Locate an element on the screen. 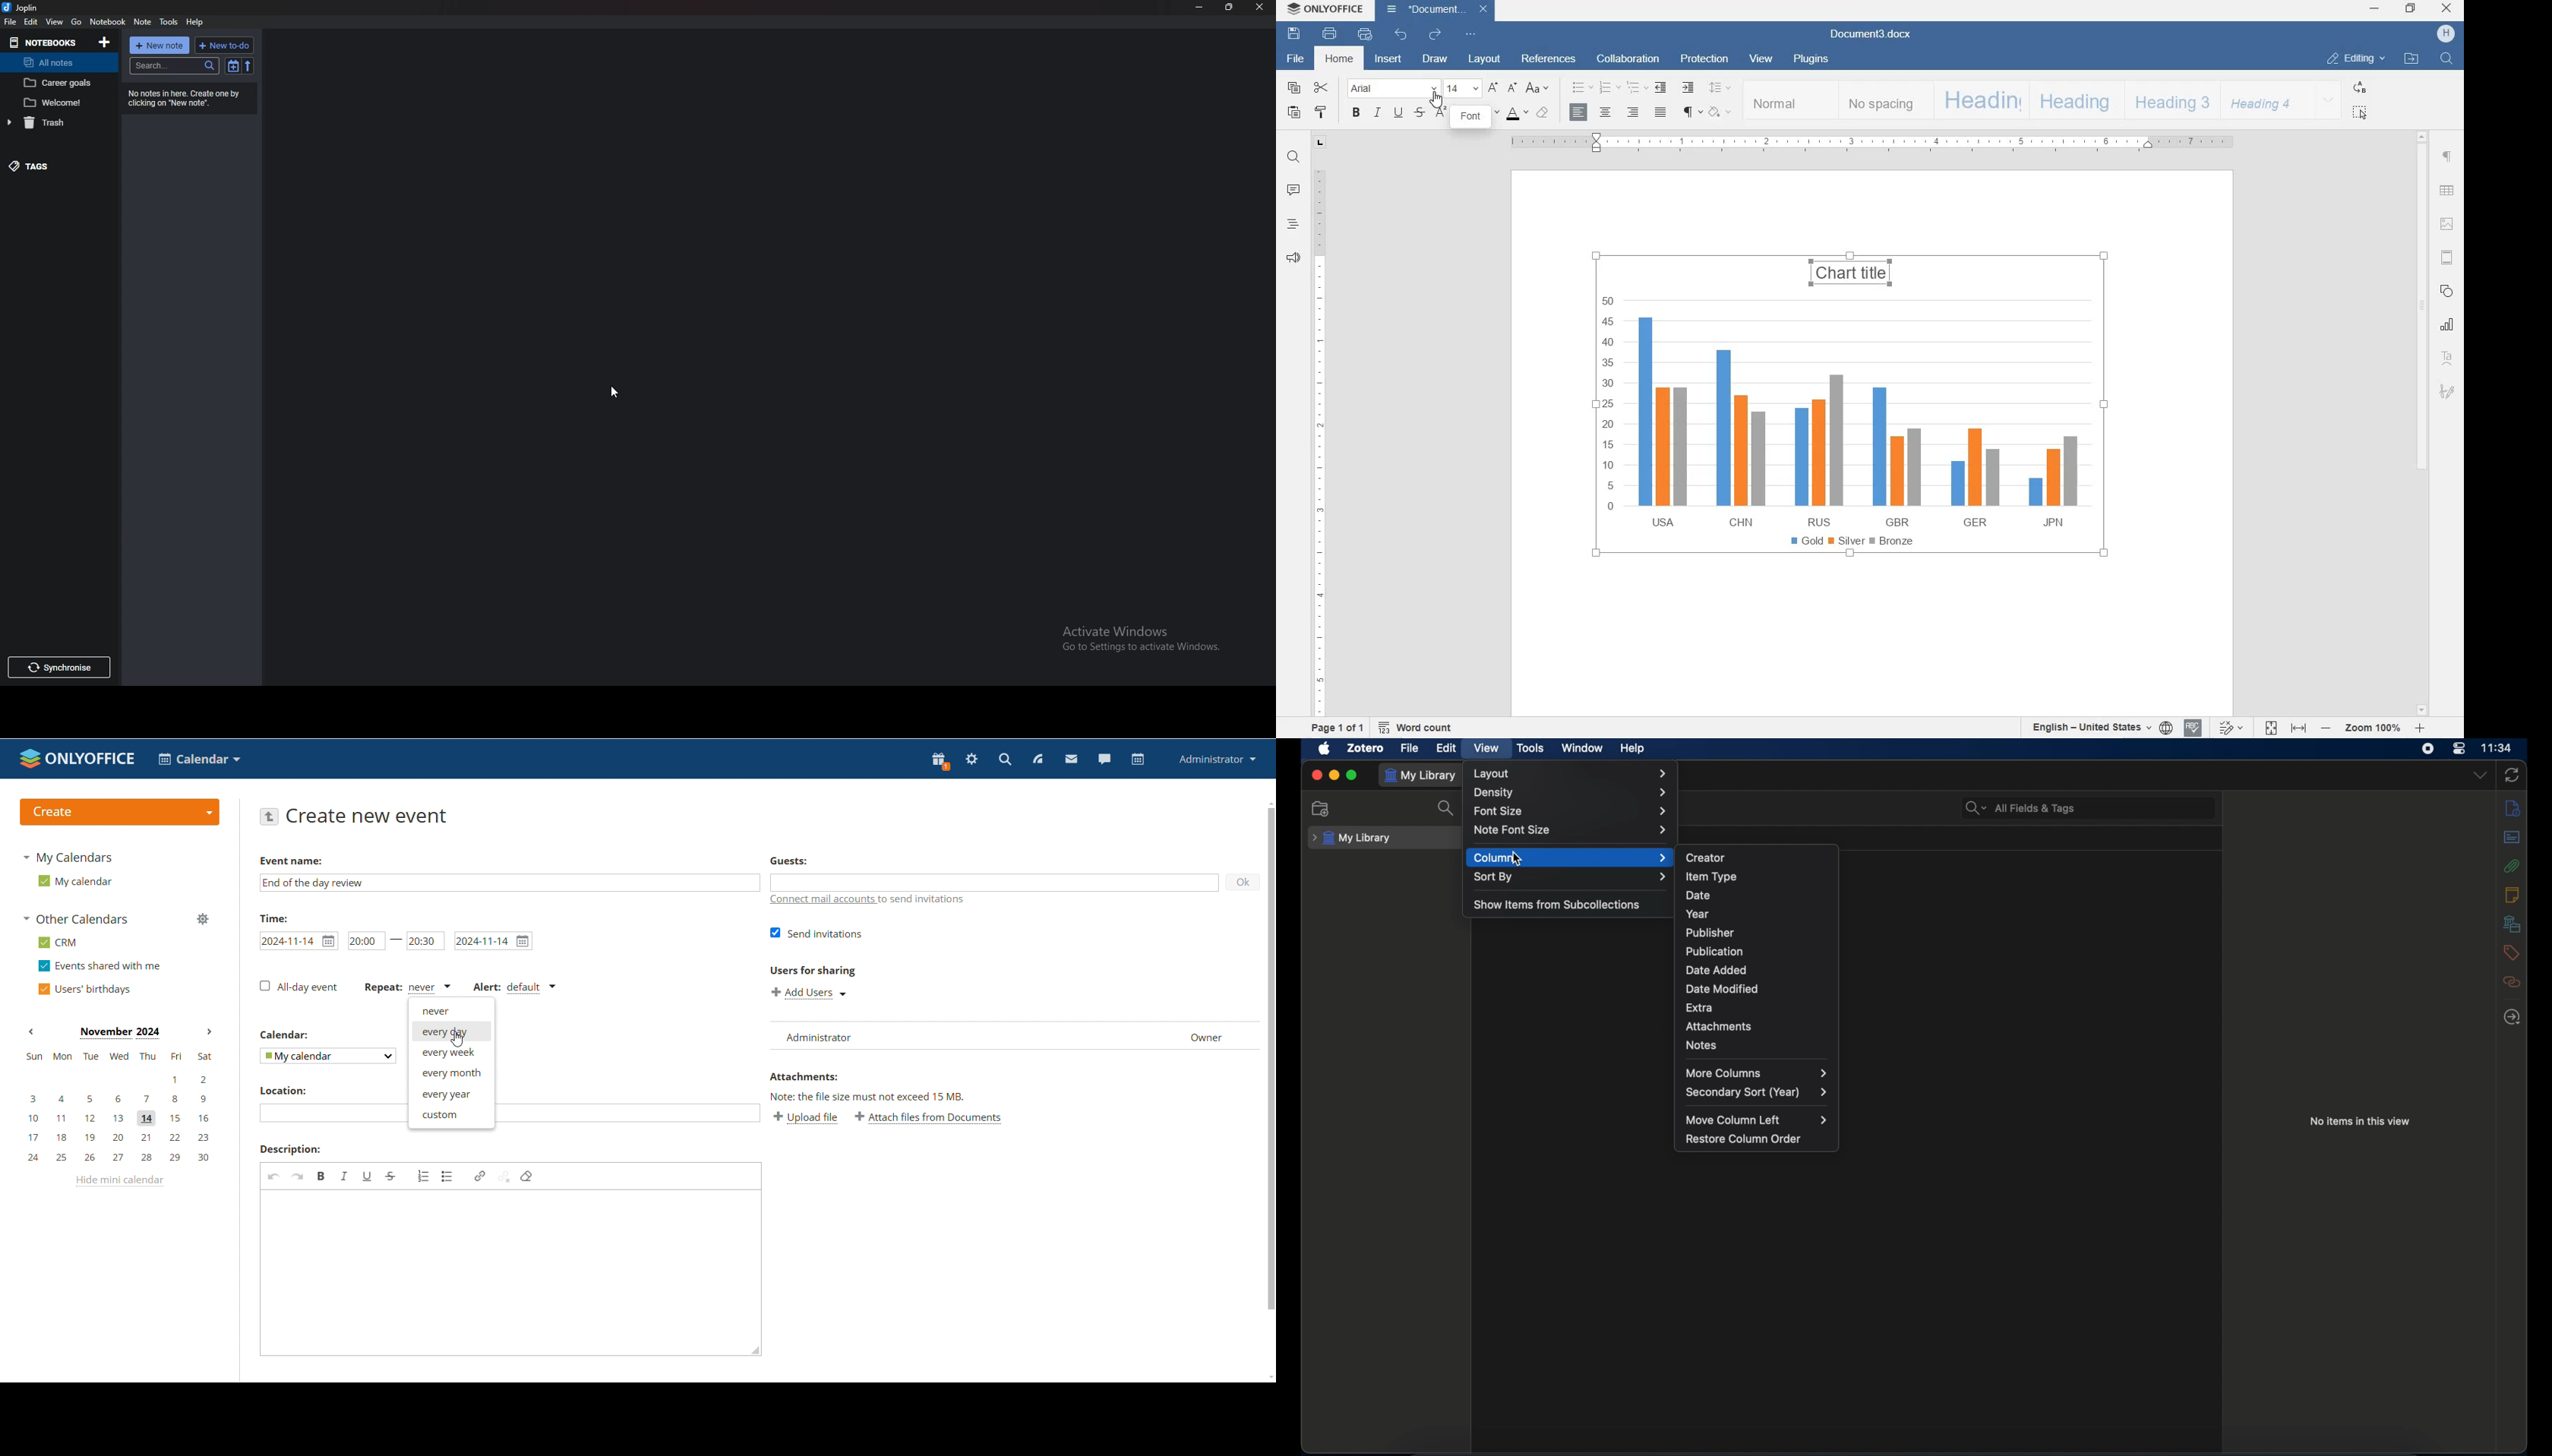 The height and width of the screenshot is (1456, 2576). help is located at coordinates (1632, 748).